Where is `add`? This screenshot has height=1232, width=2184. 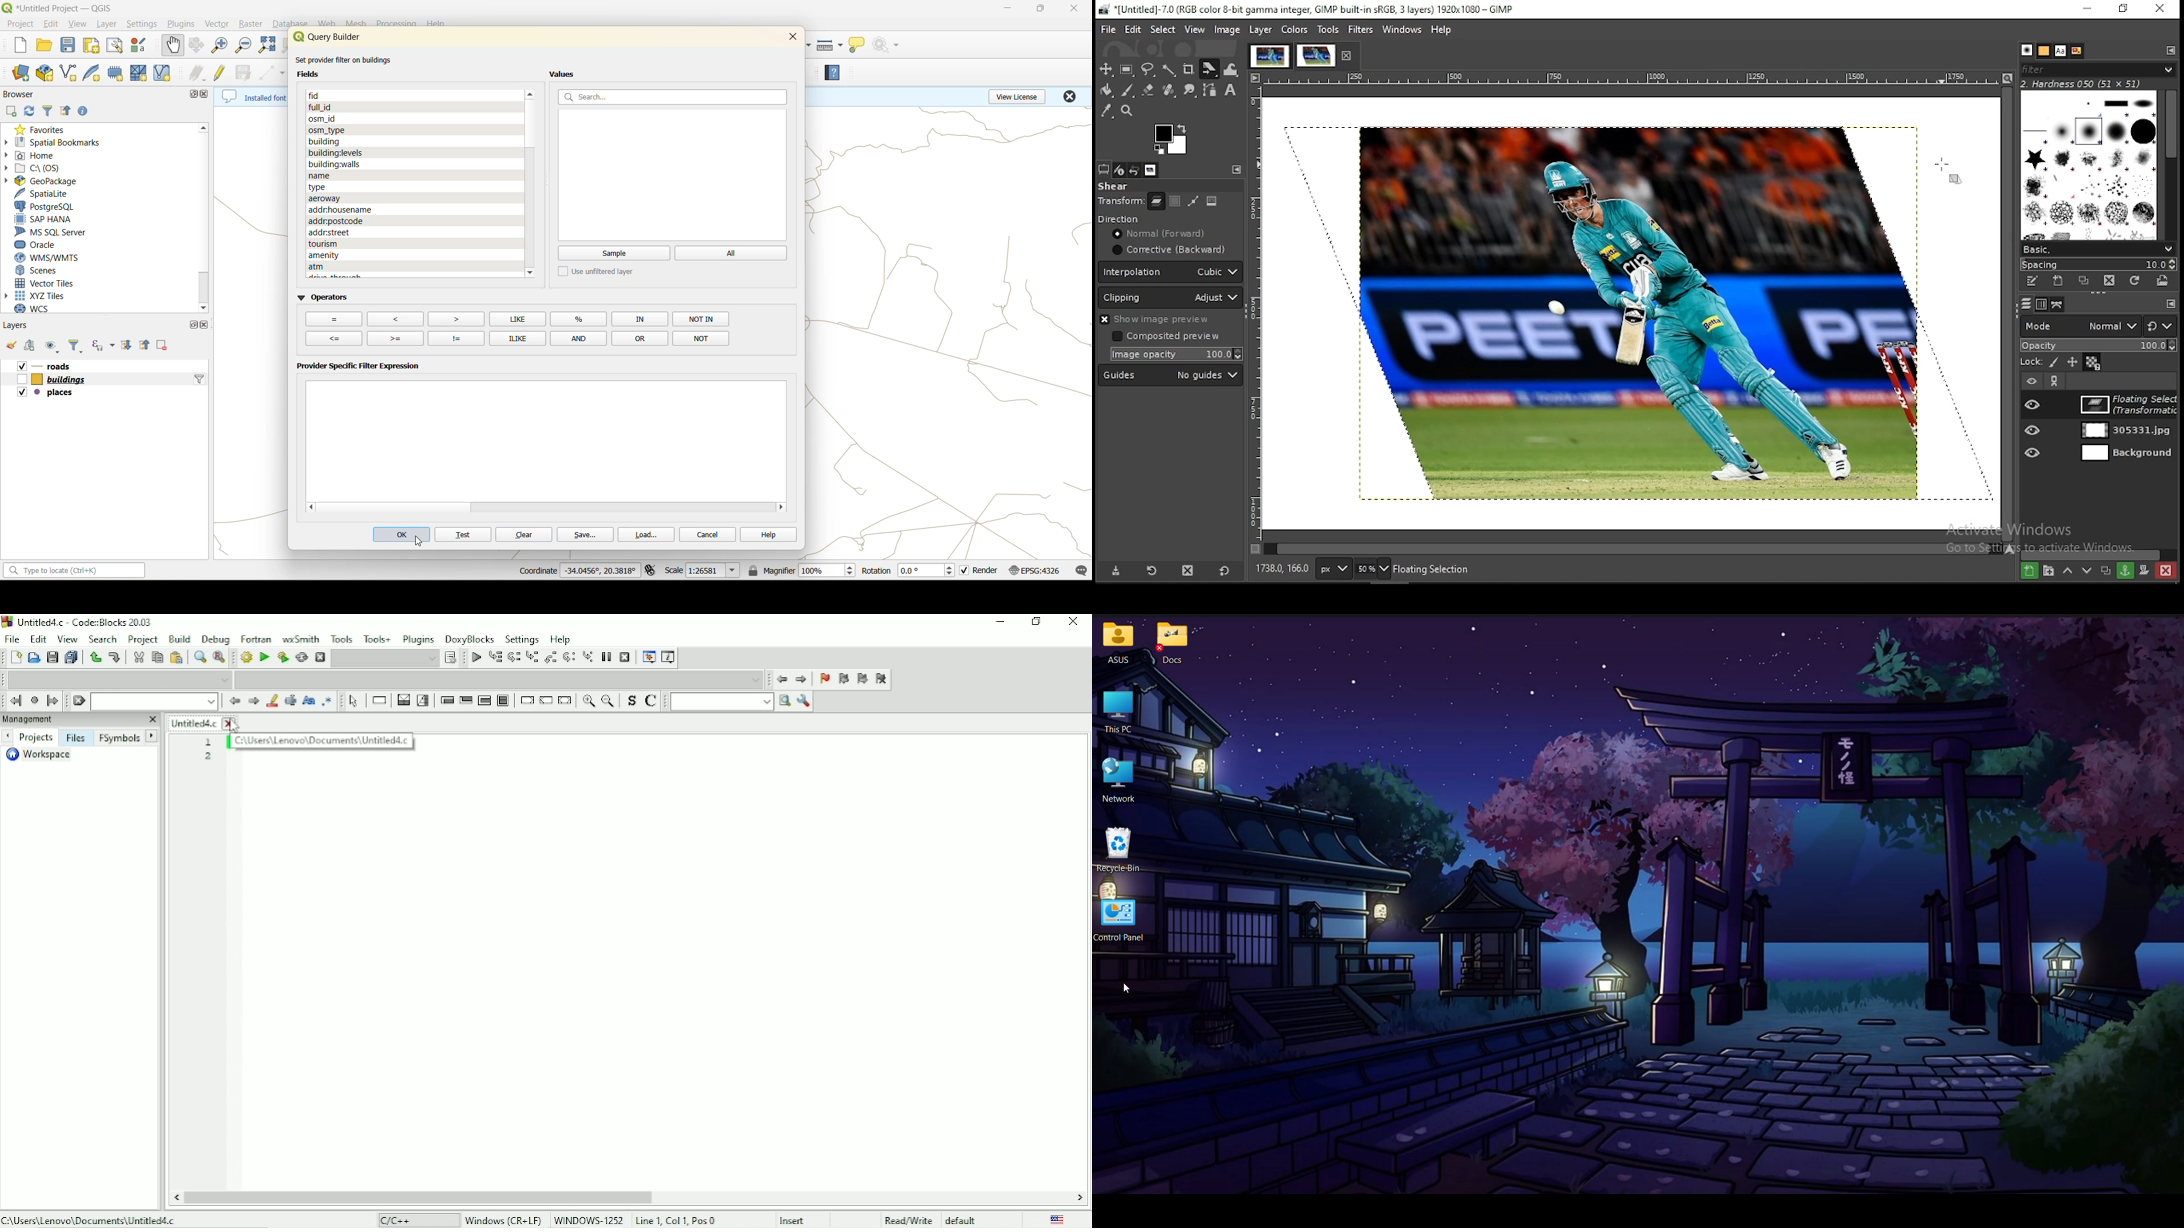
add is located at coordinates (14, 111).